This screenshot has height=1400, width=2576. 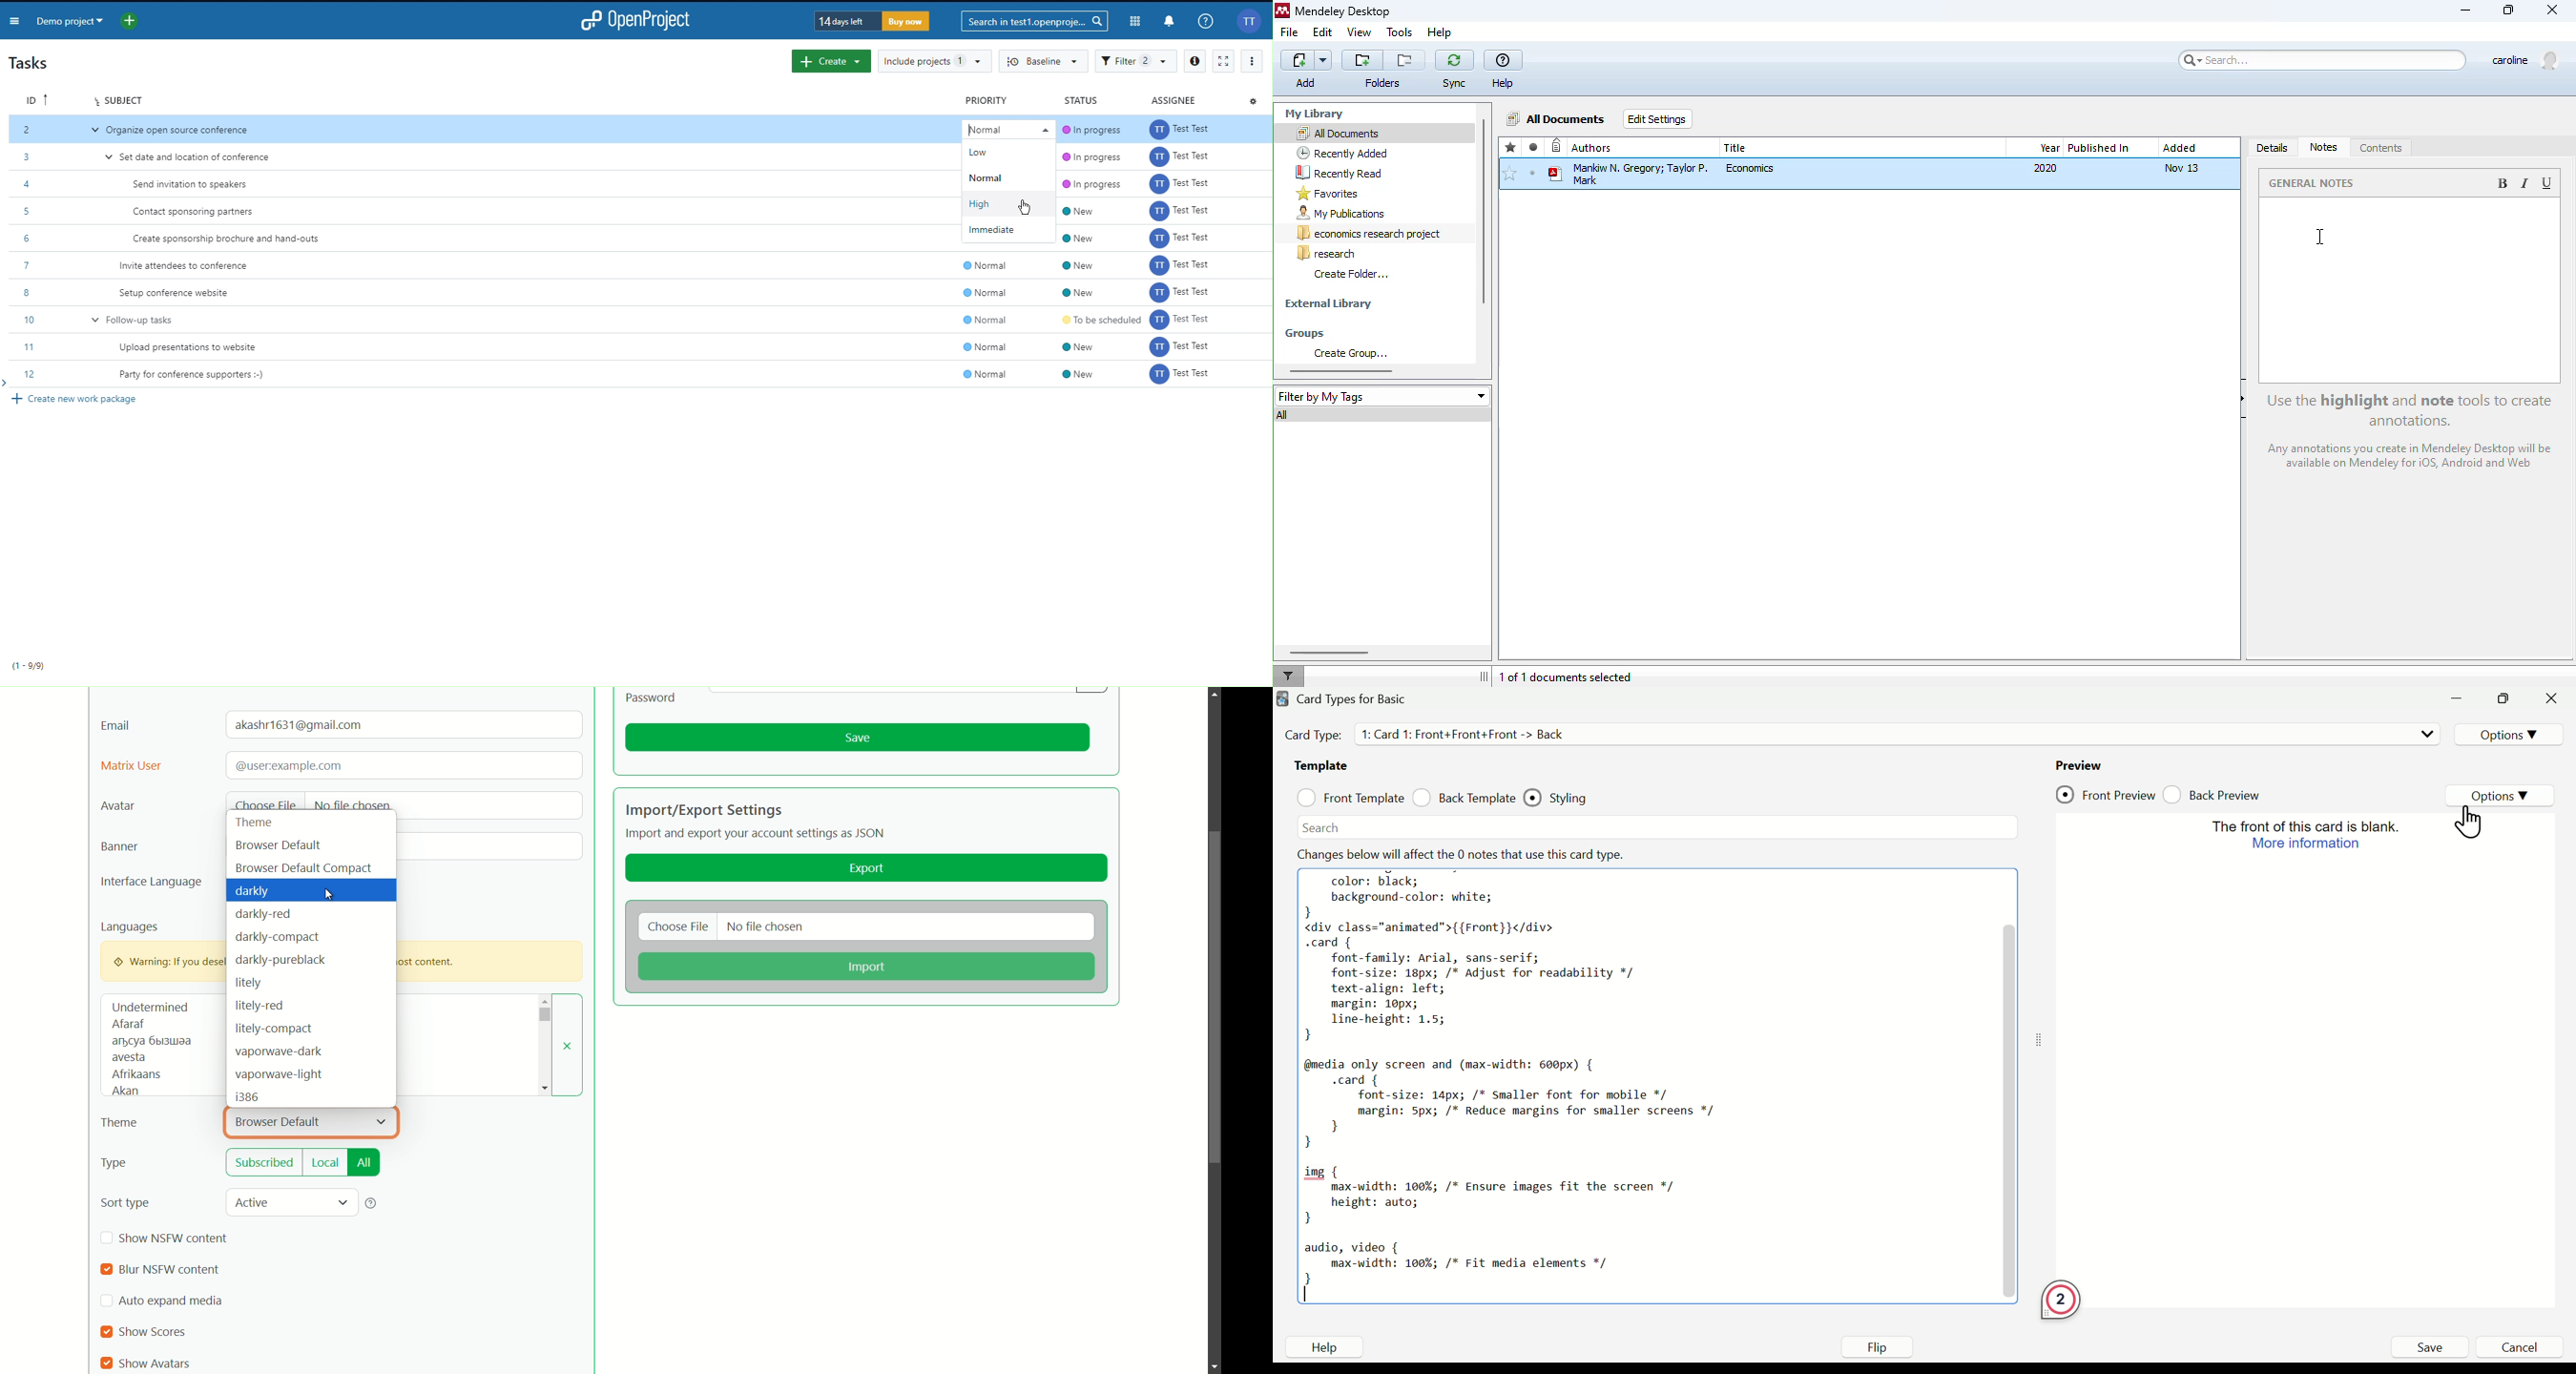 What do you see at coordinates (125, 1203) in the screenshot?
I see `sort type` at bounding box center [125, 1203].